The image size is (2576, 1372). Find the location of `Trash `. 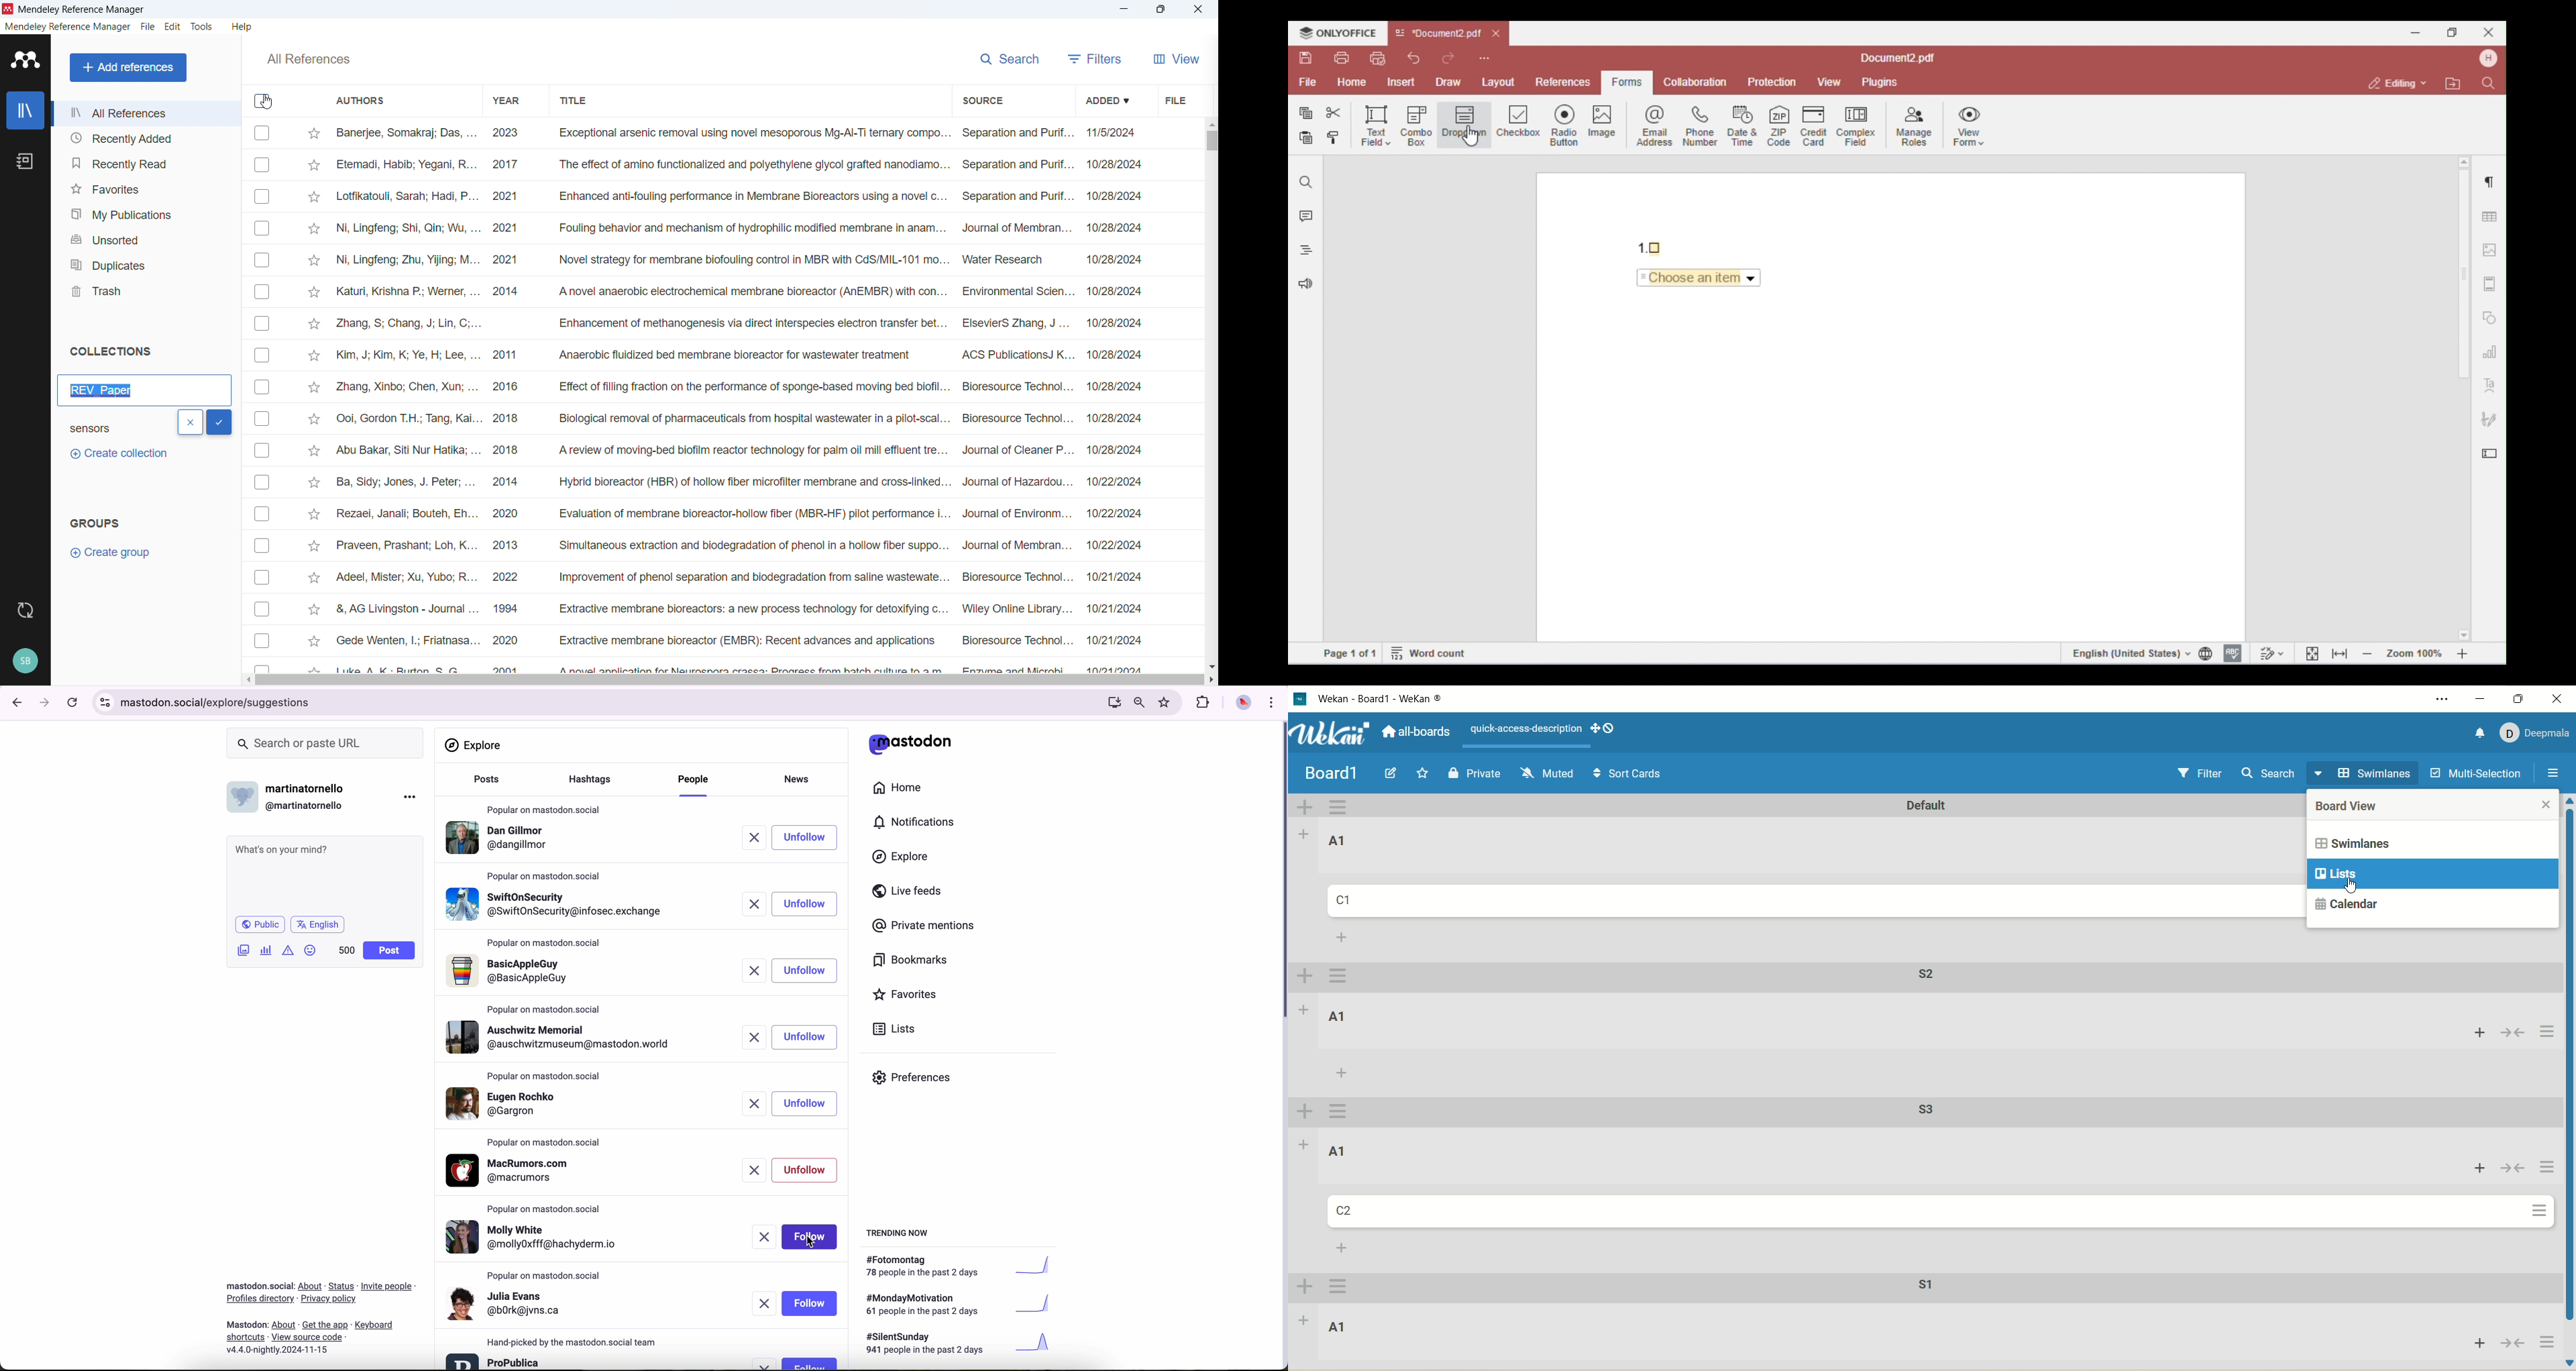

Trash  is located at coordinates (145, 290).